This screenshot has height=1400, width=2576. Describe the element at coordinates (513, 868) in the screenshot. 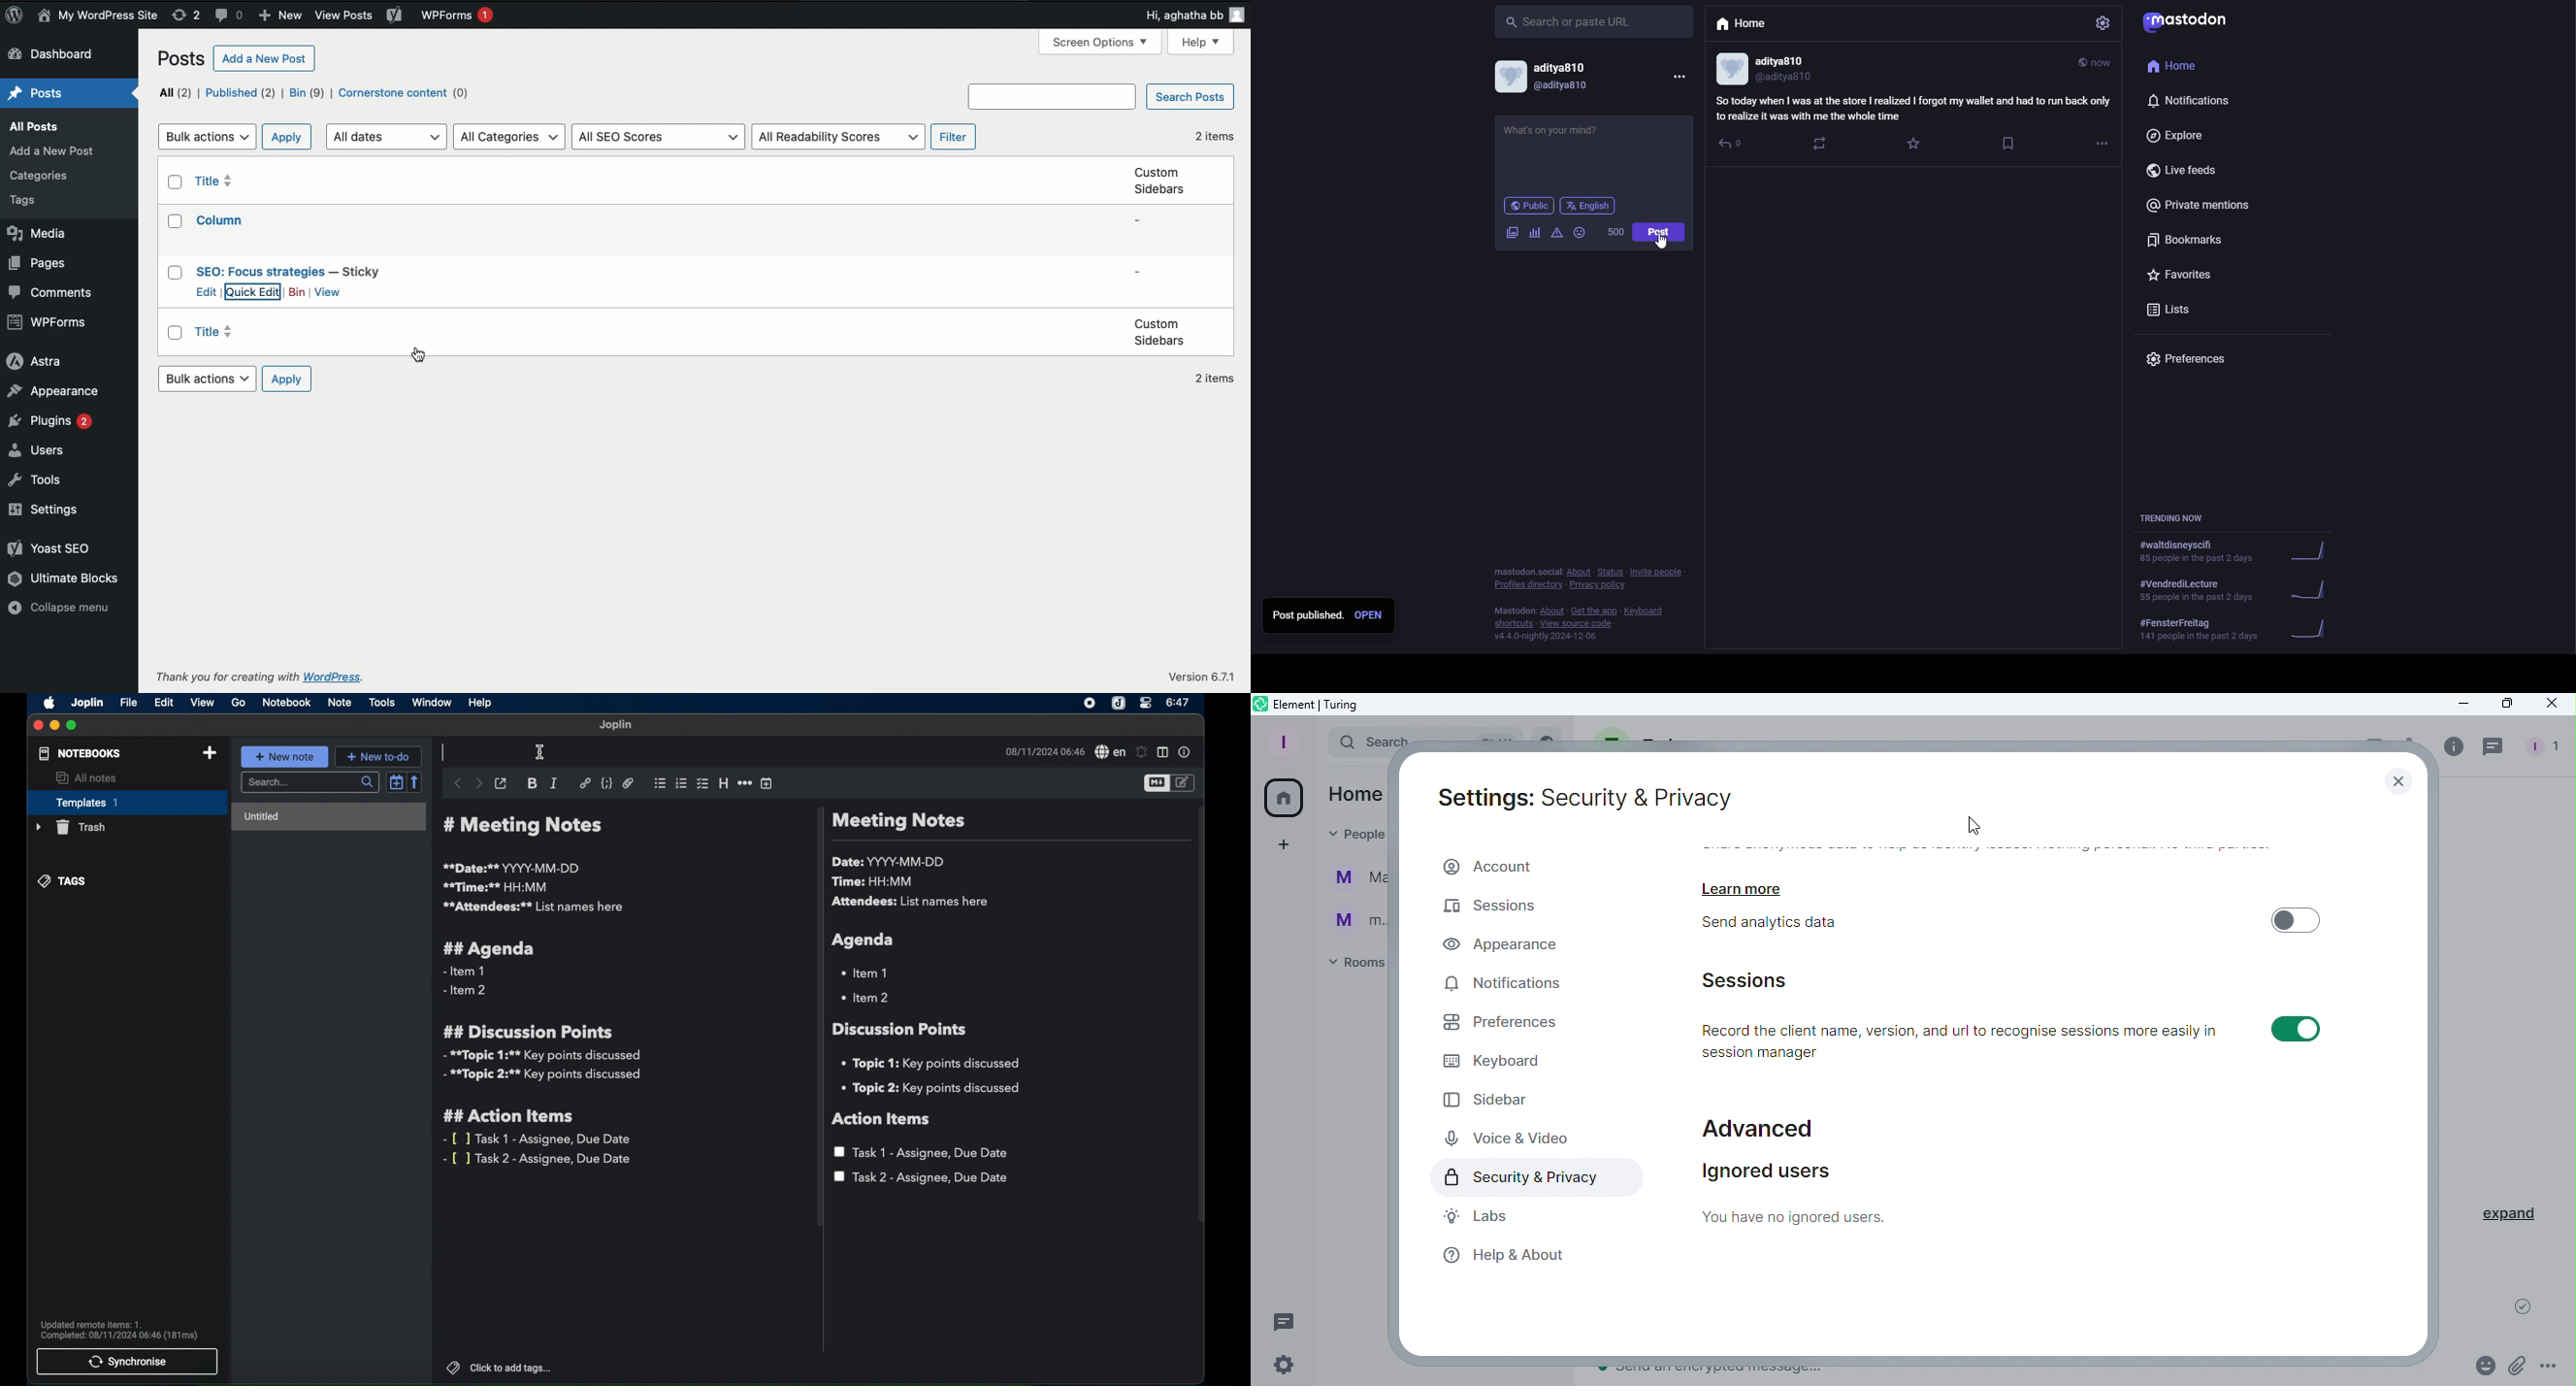

I see `**date:** YYYY-MM-DD` at that location.